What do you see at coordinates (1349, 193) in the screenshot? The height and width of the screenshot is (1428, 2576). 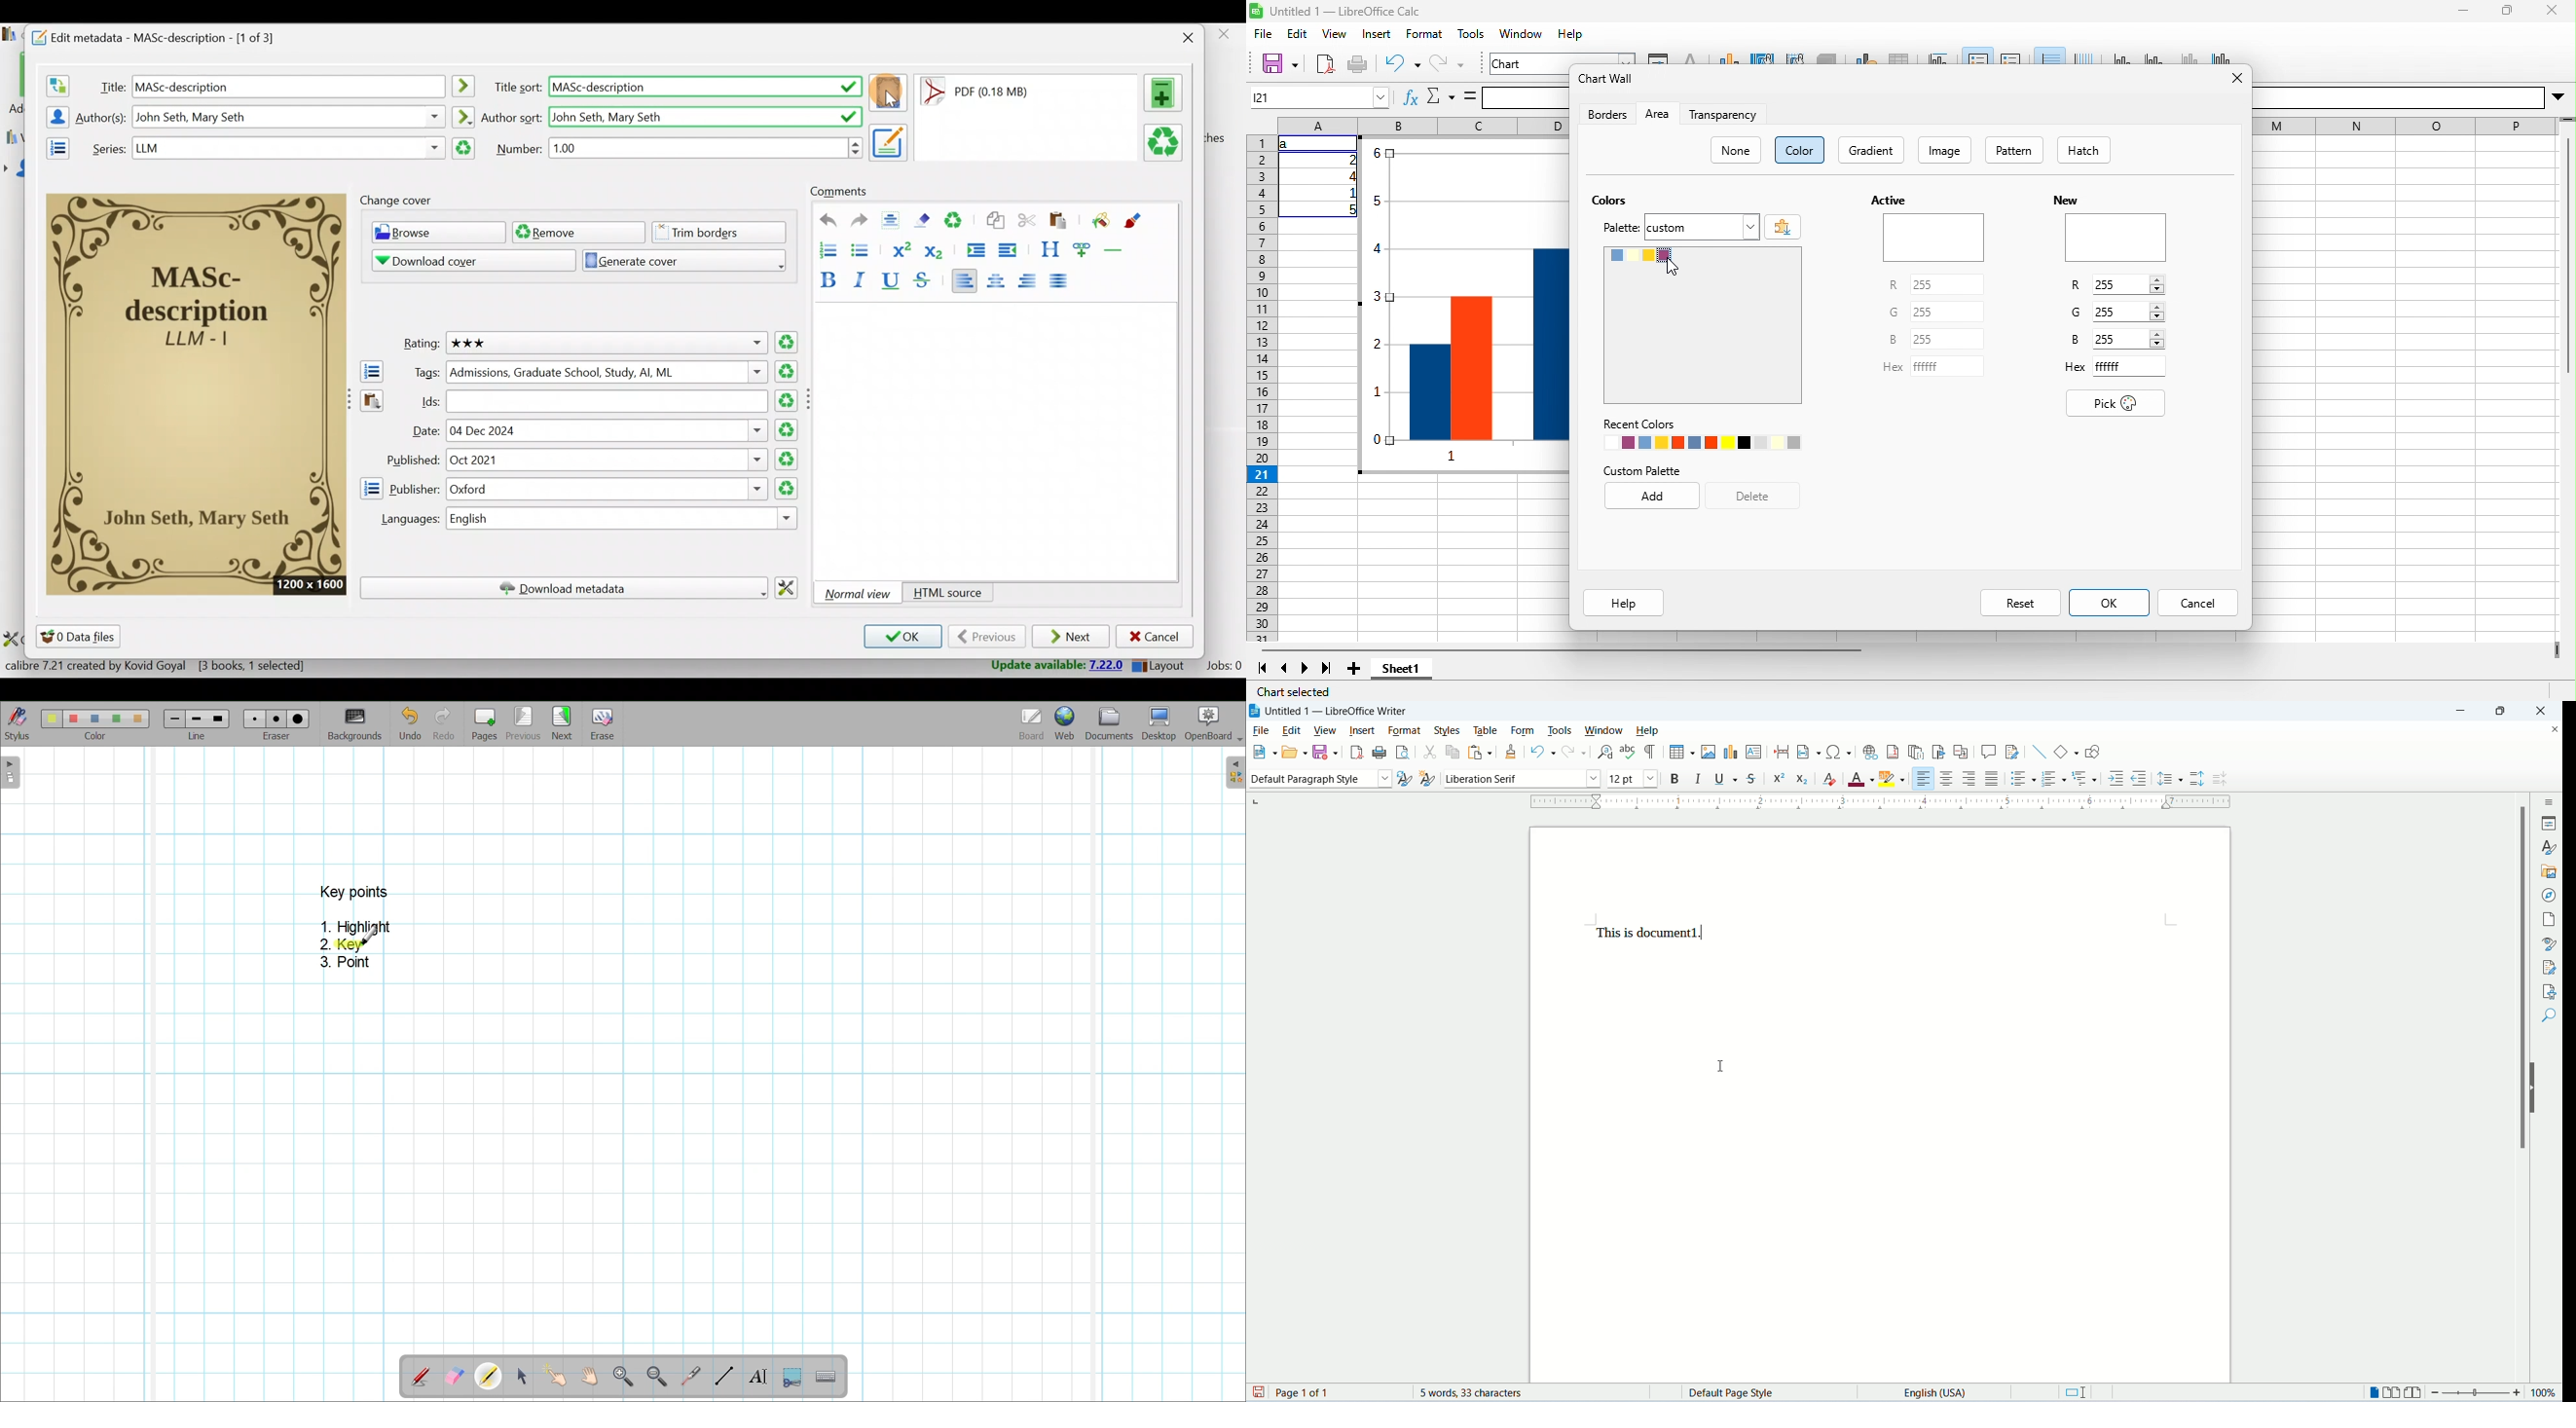 I see `1` at bounding box center [1349, 193].